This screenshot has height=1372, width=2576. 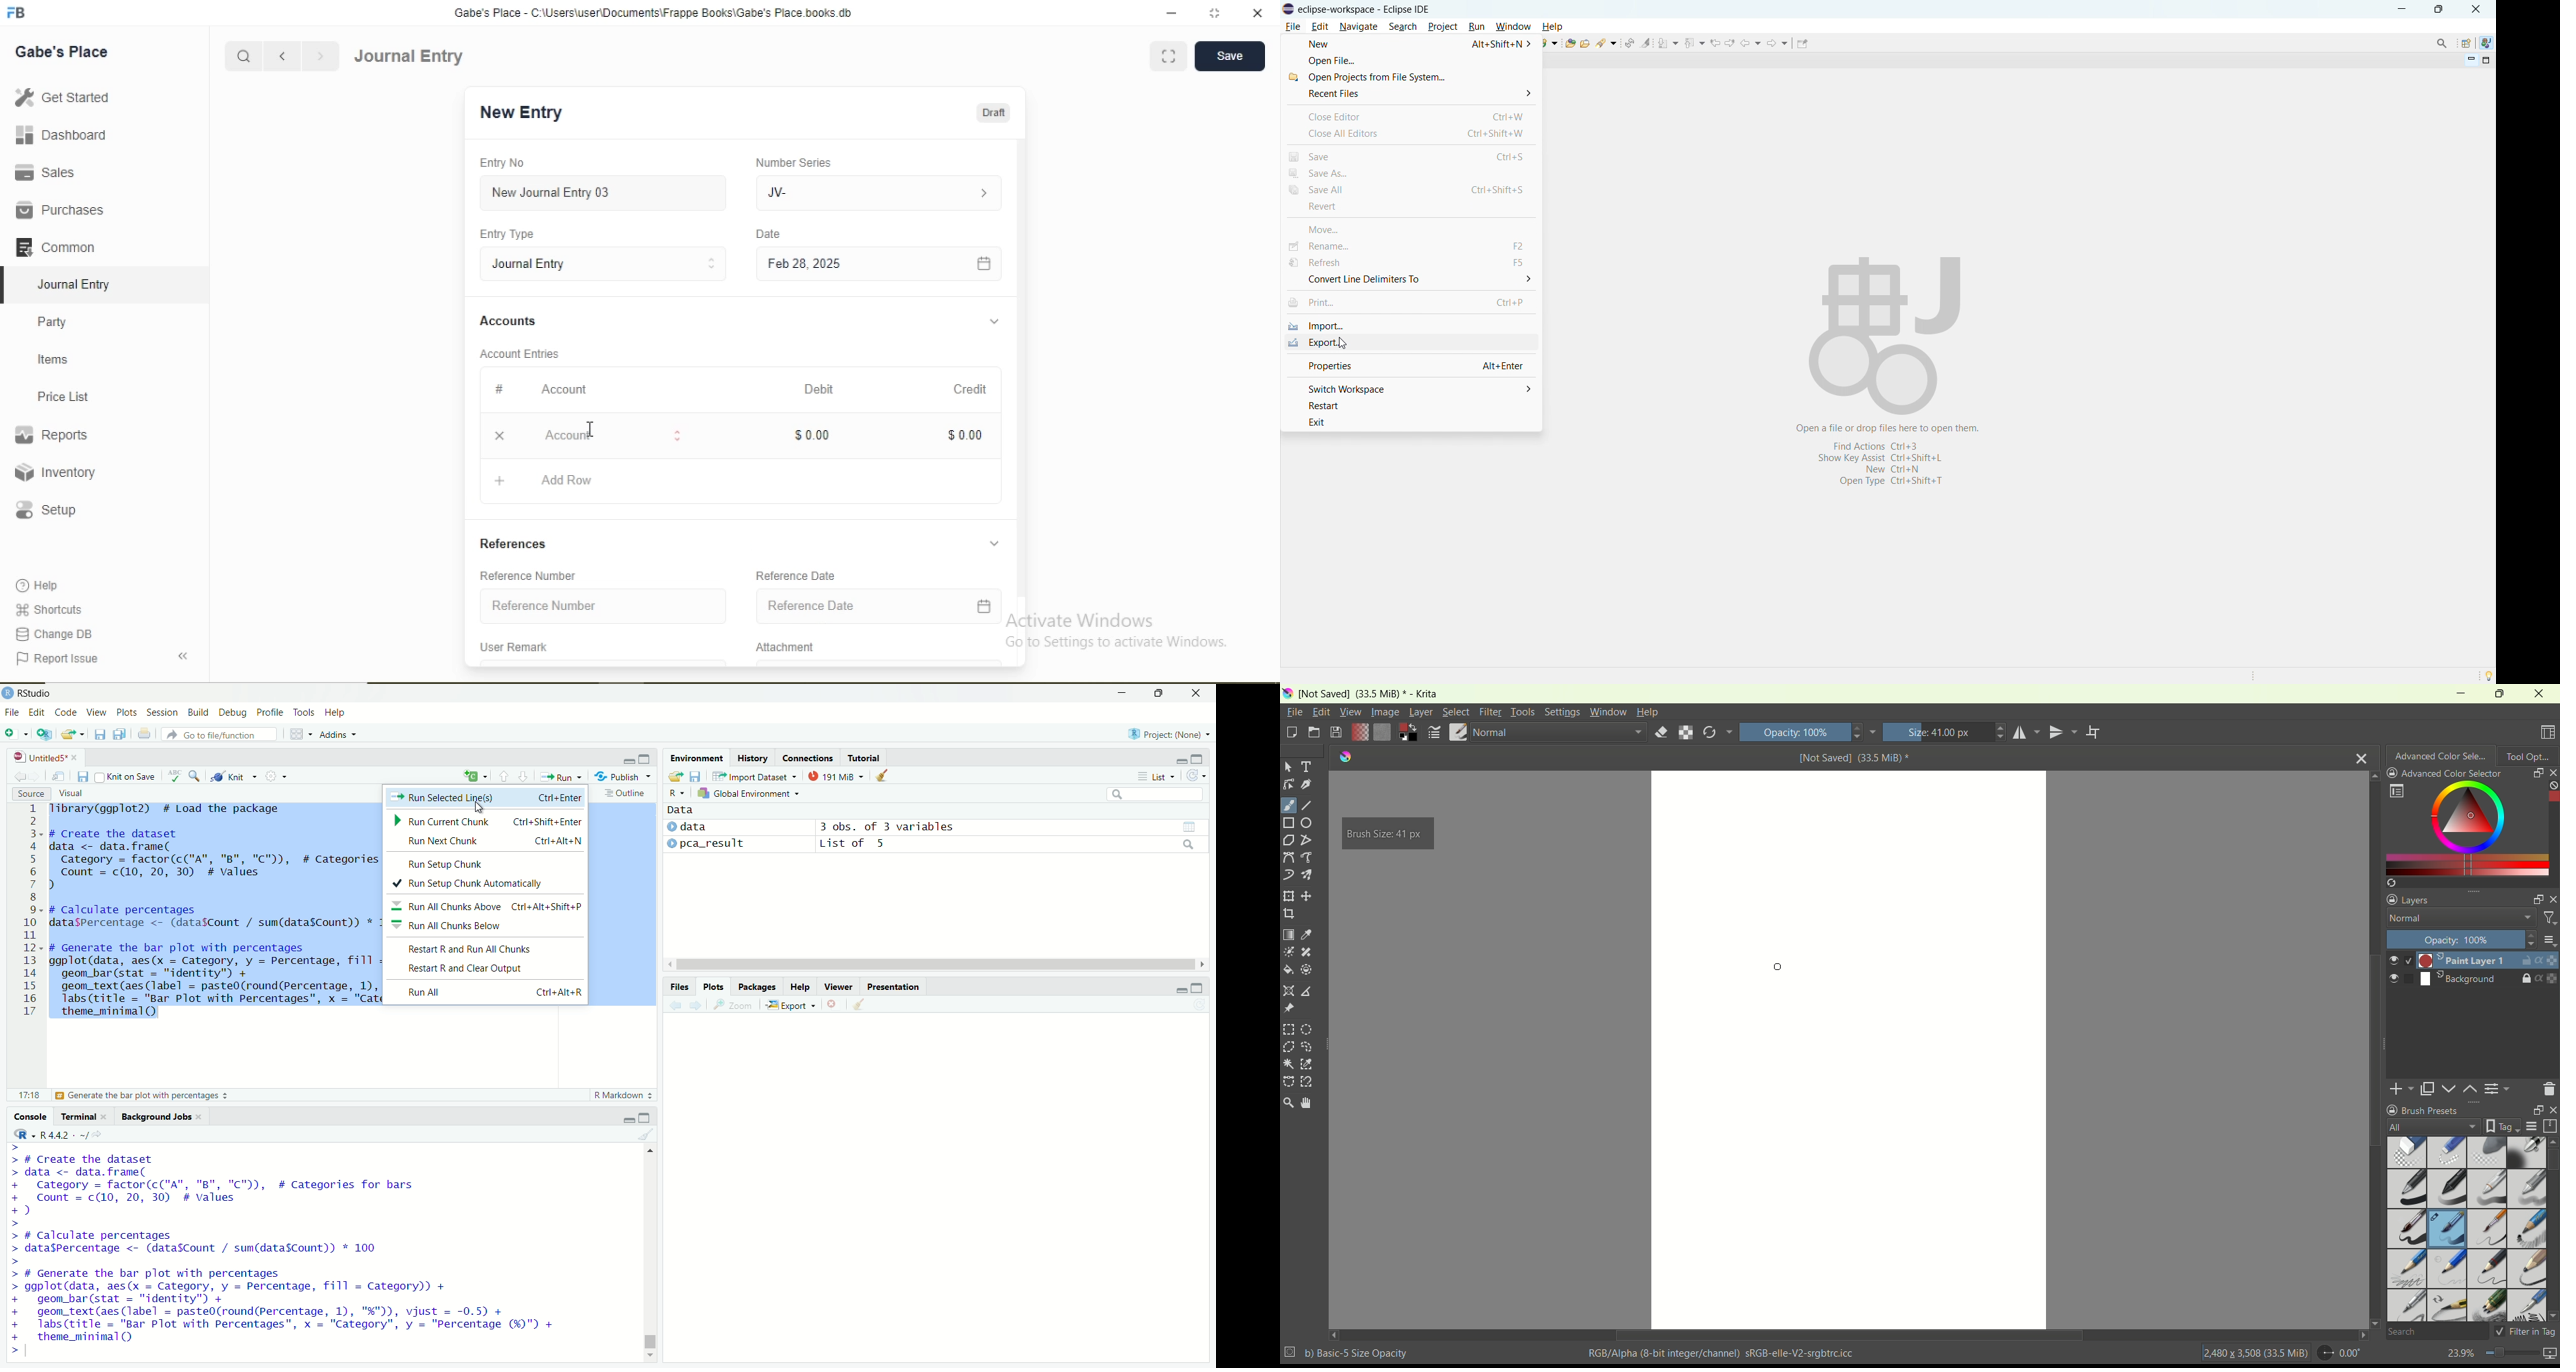 I want to click on go to file/function, so click(x=220, y=733).